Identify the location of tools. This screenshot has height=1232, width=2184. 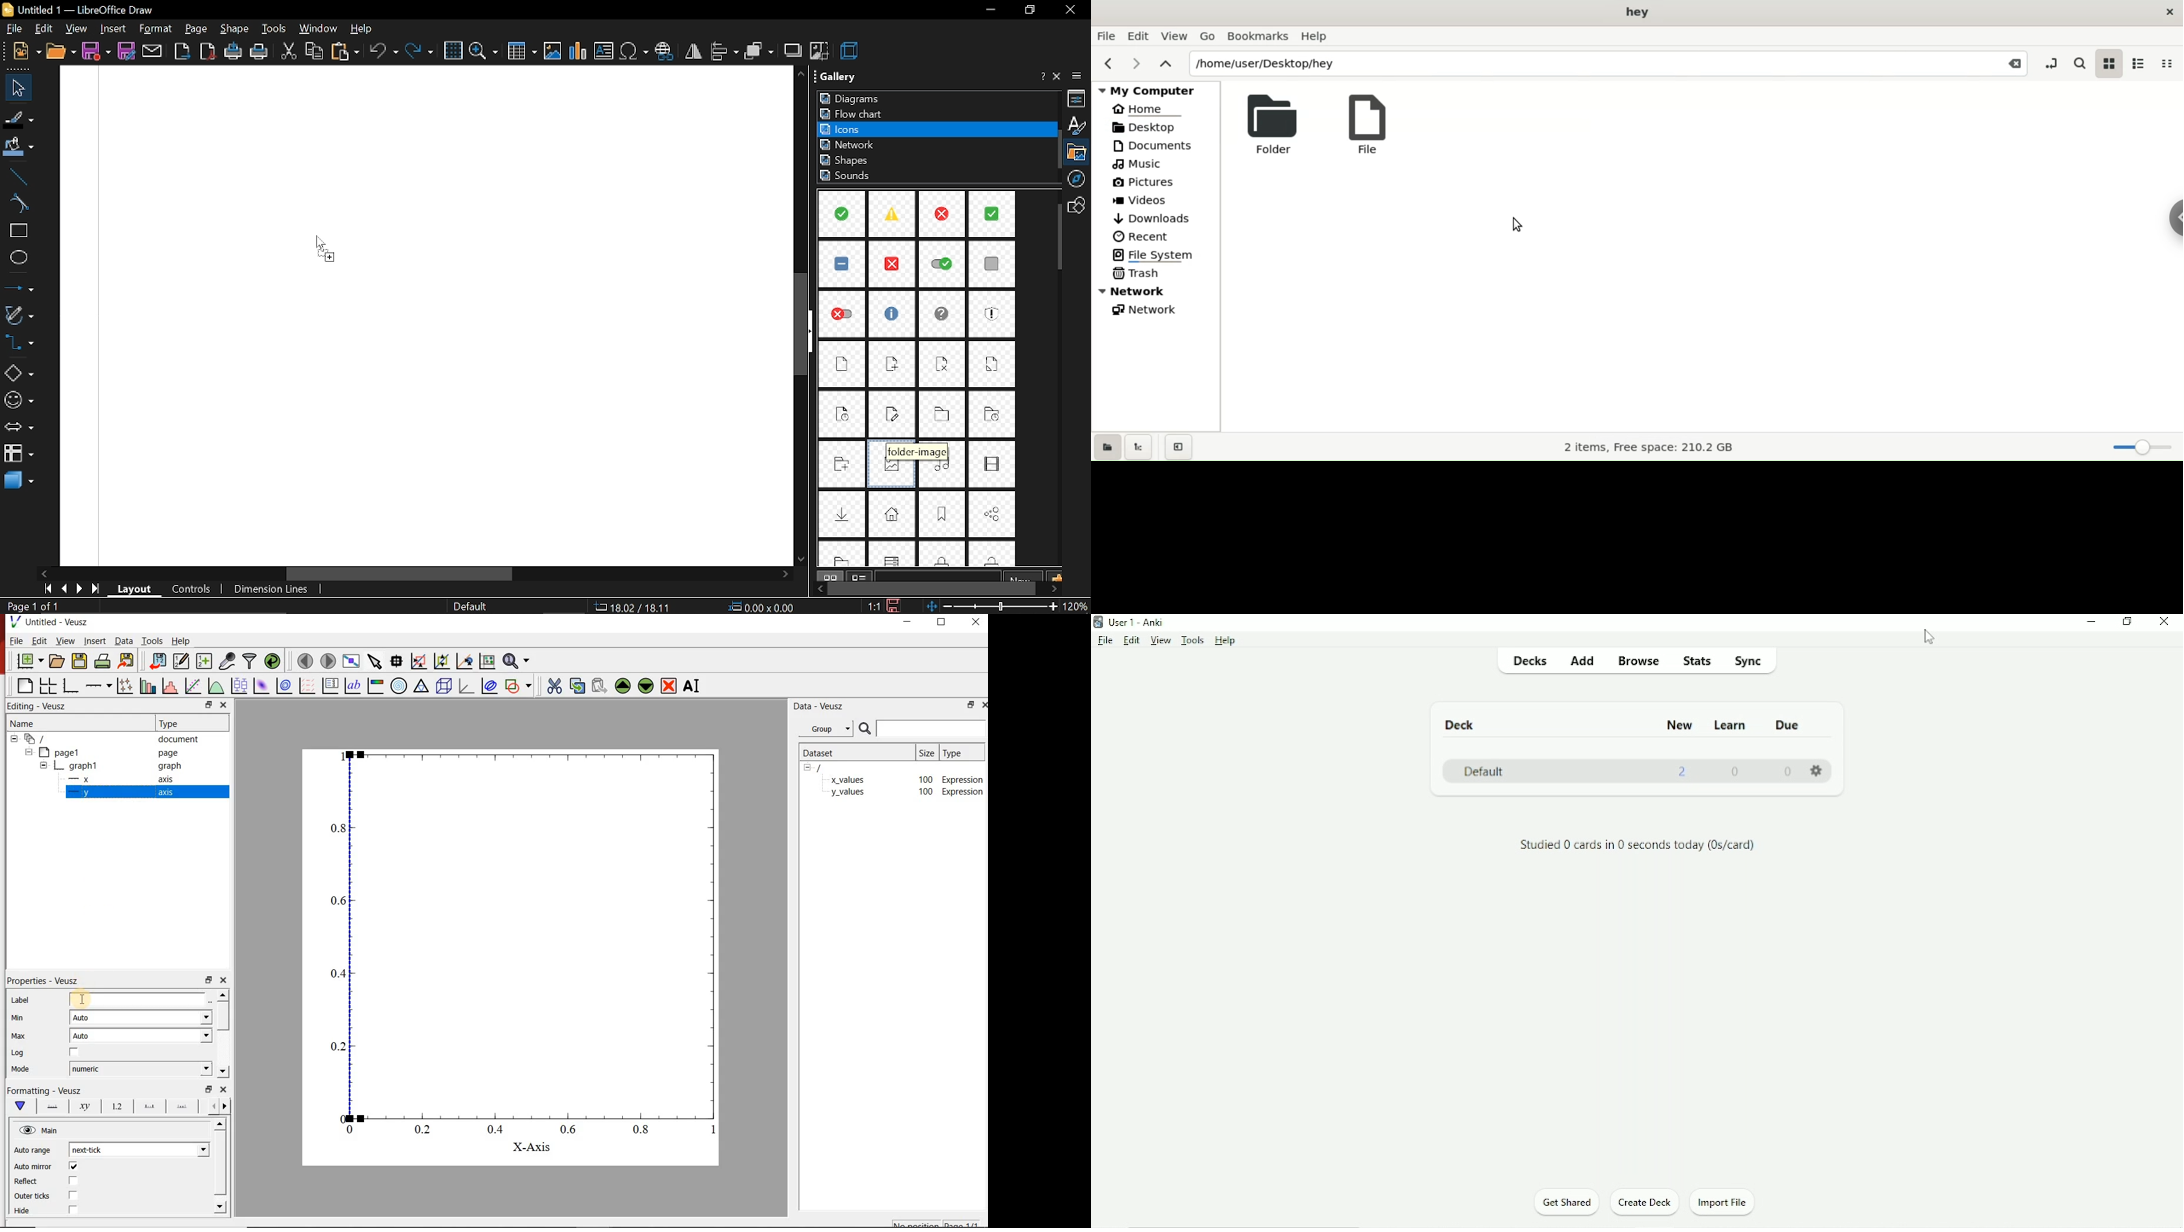
(275, 29).